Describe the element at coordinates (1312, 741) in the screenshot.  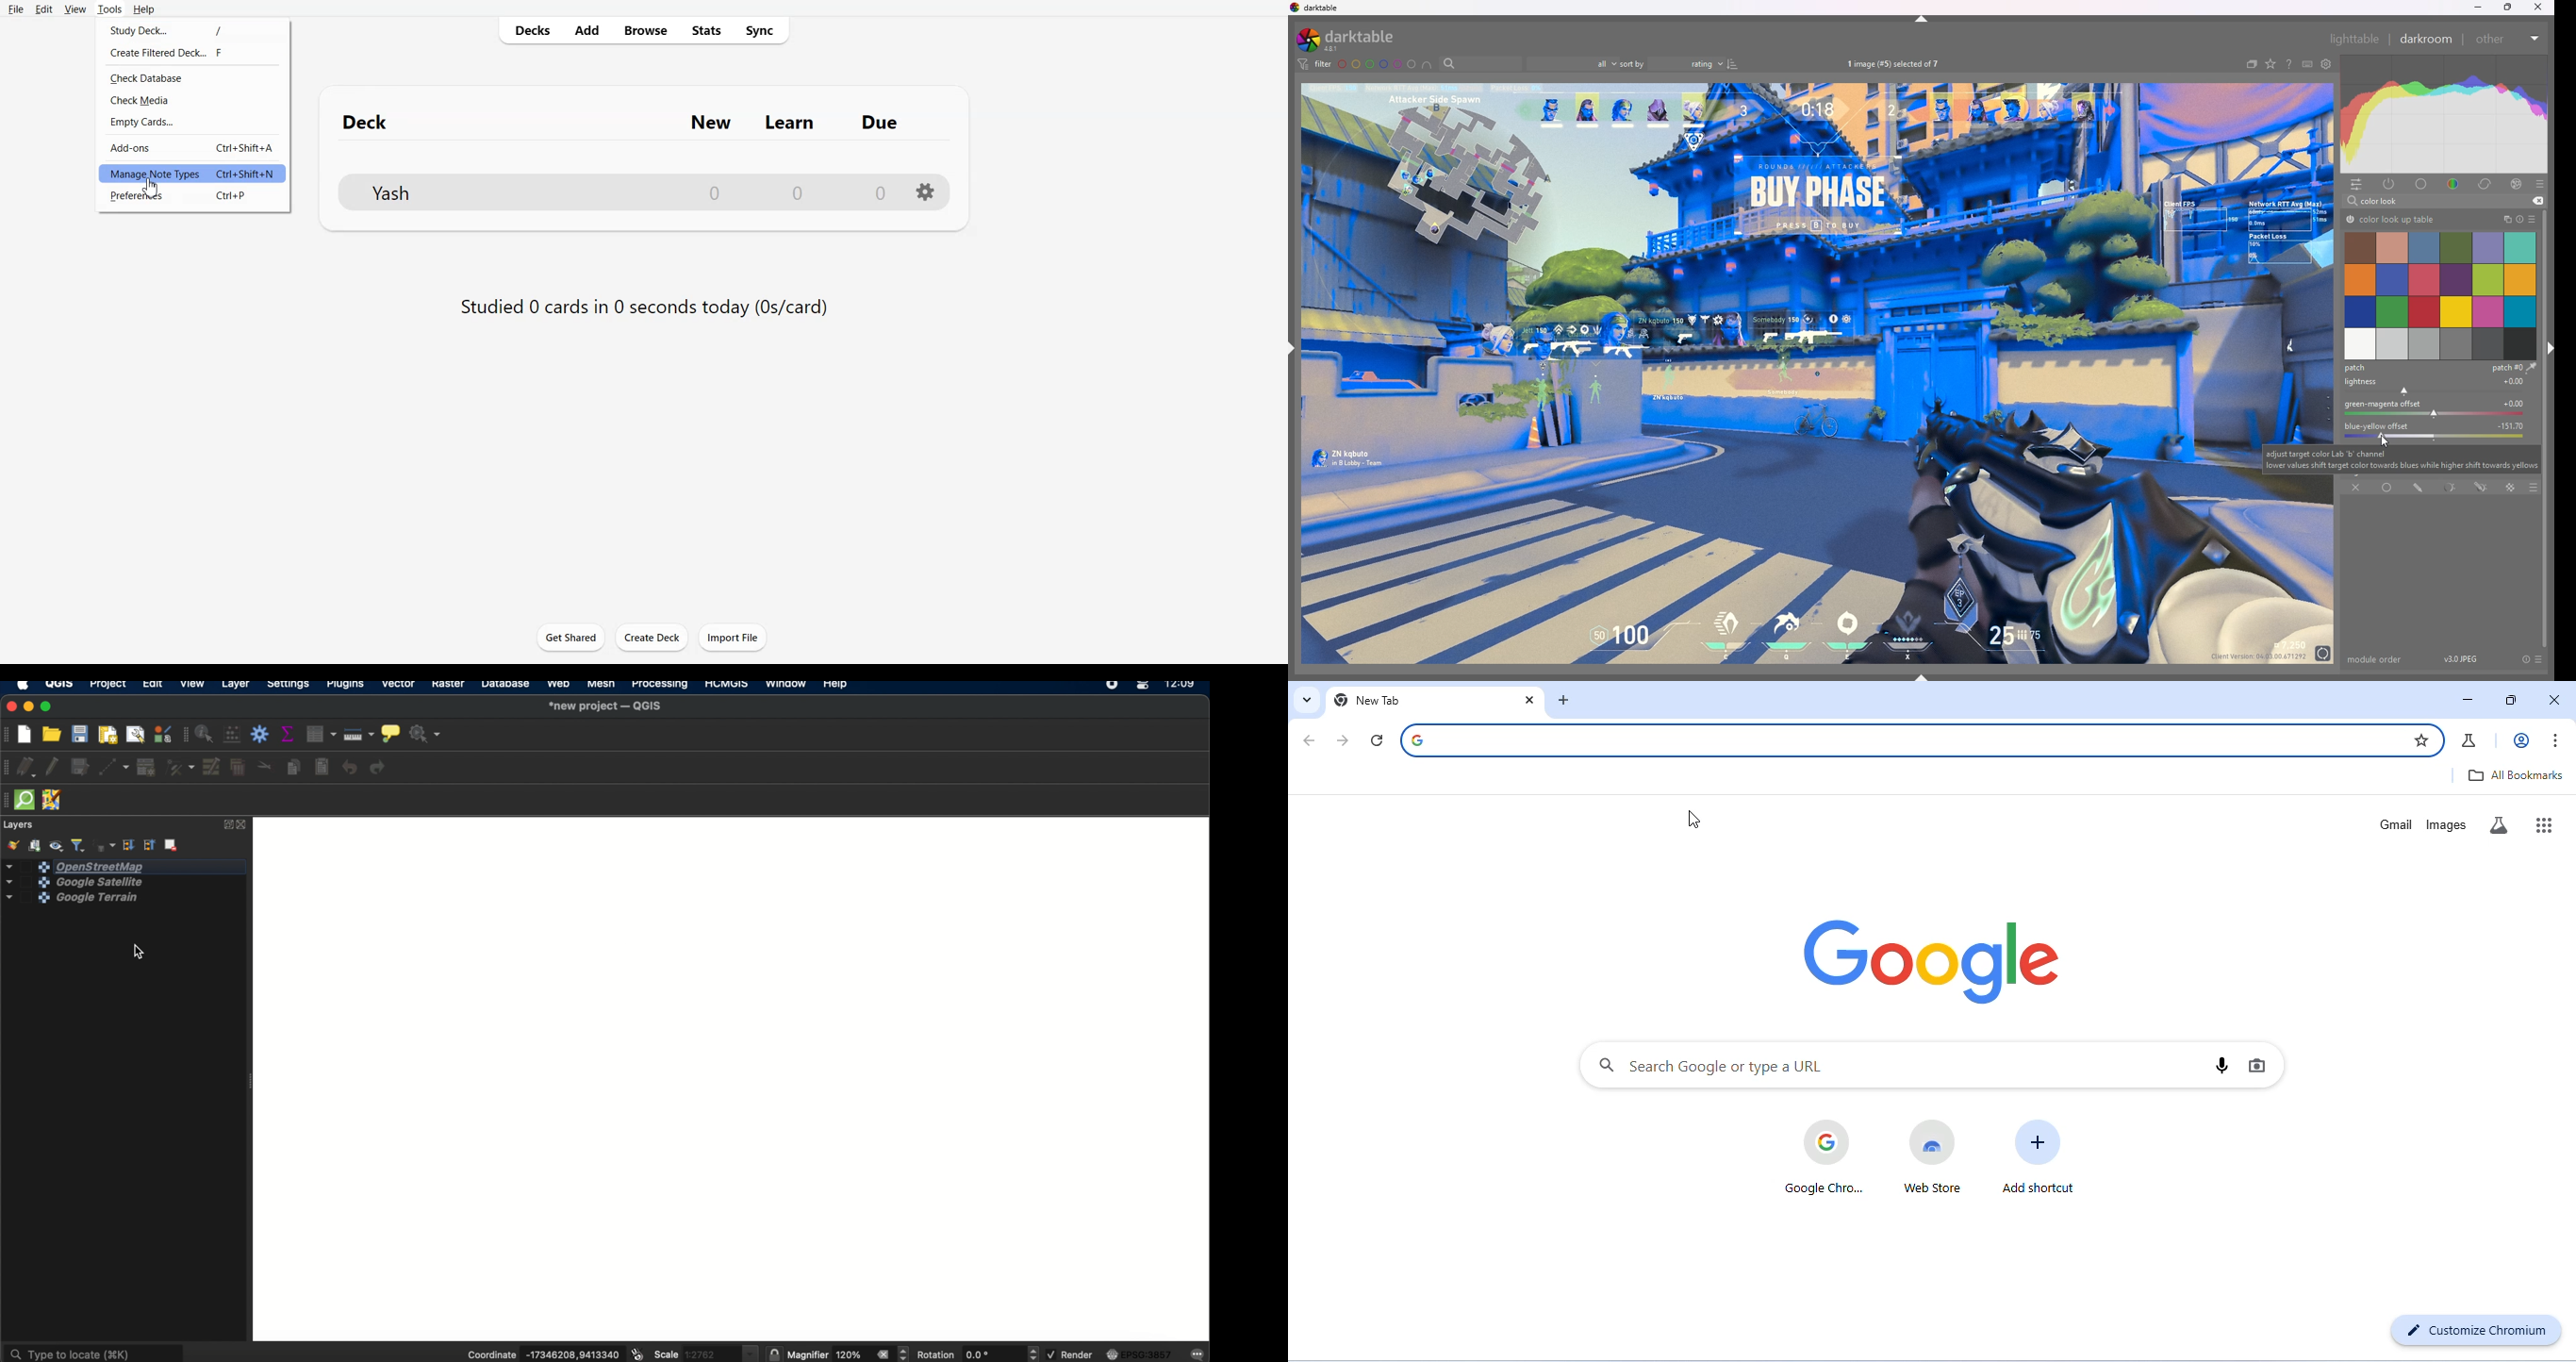
I see `go back` at that location.